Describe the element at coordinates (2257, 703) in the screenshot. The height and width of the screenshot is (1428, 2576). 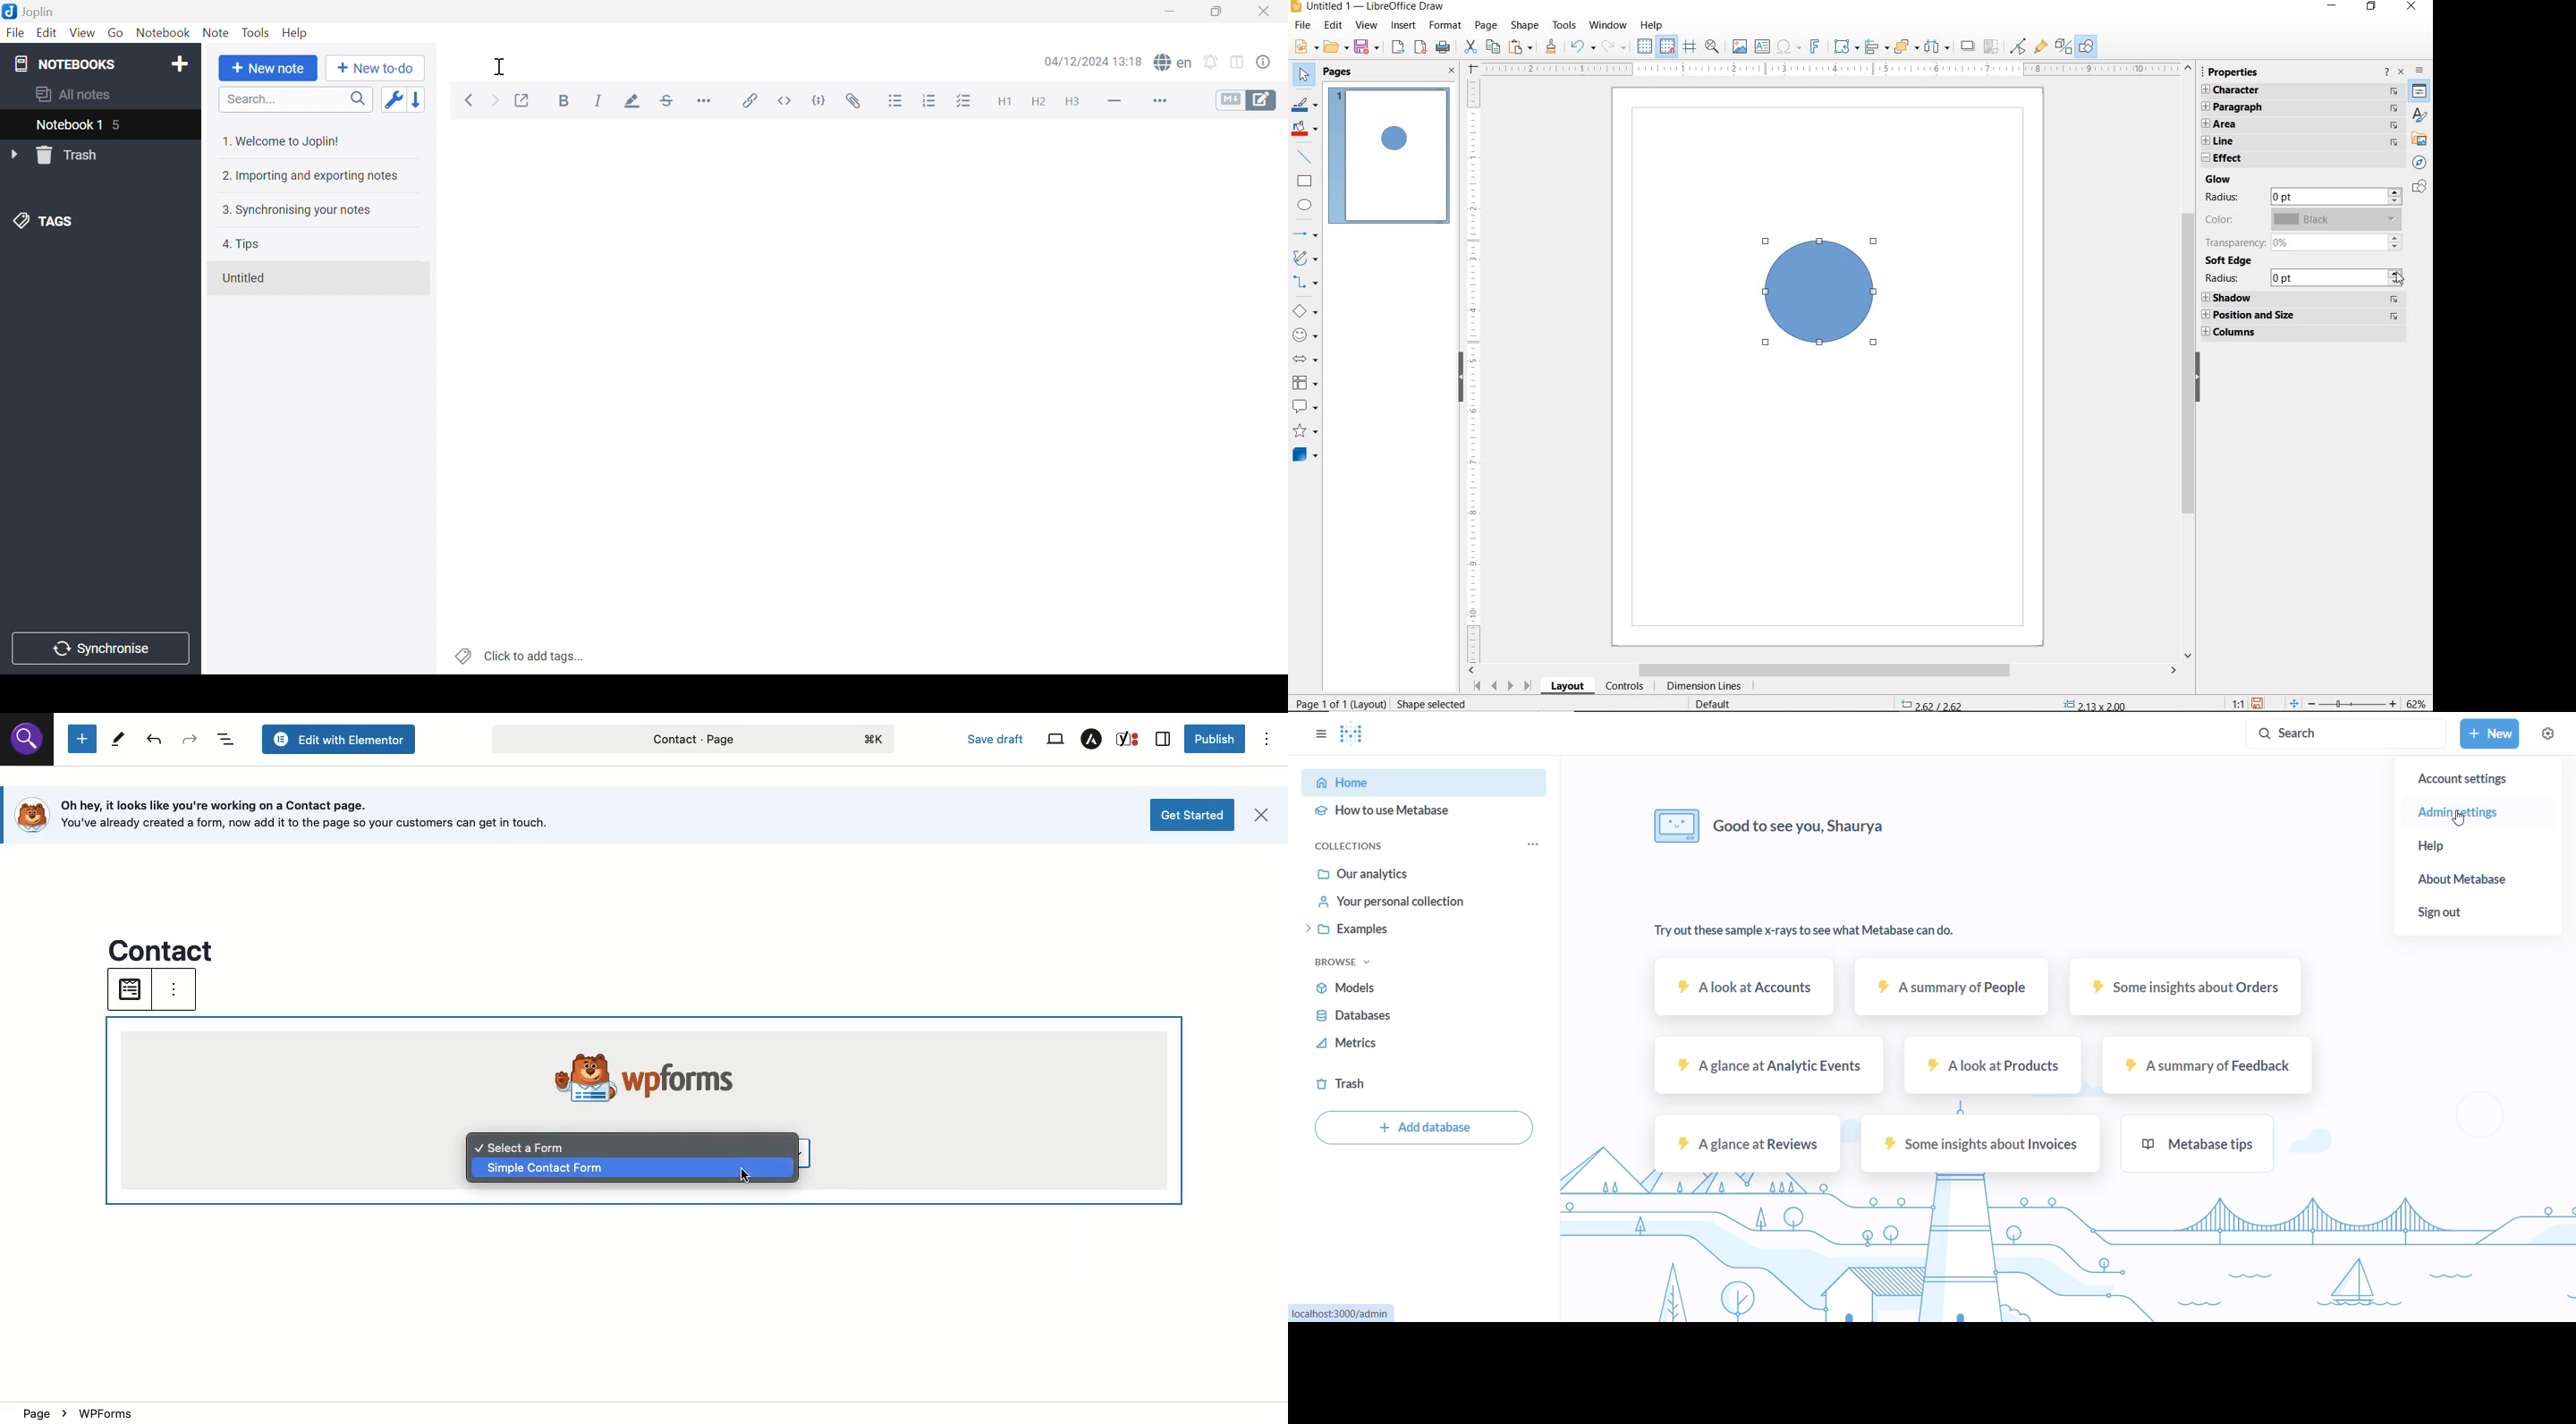
I see `Save` at that location.